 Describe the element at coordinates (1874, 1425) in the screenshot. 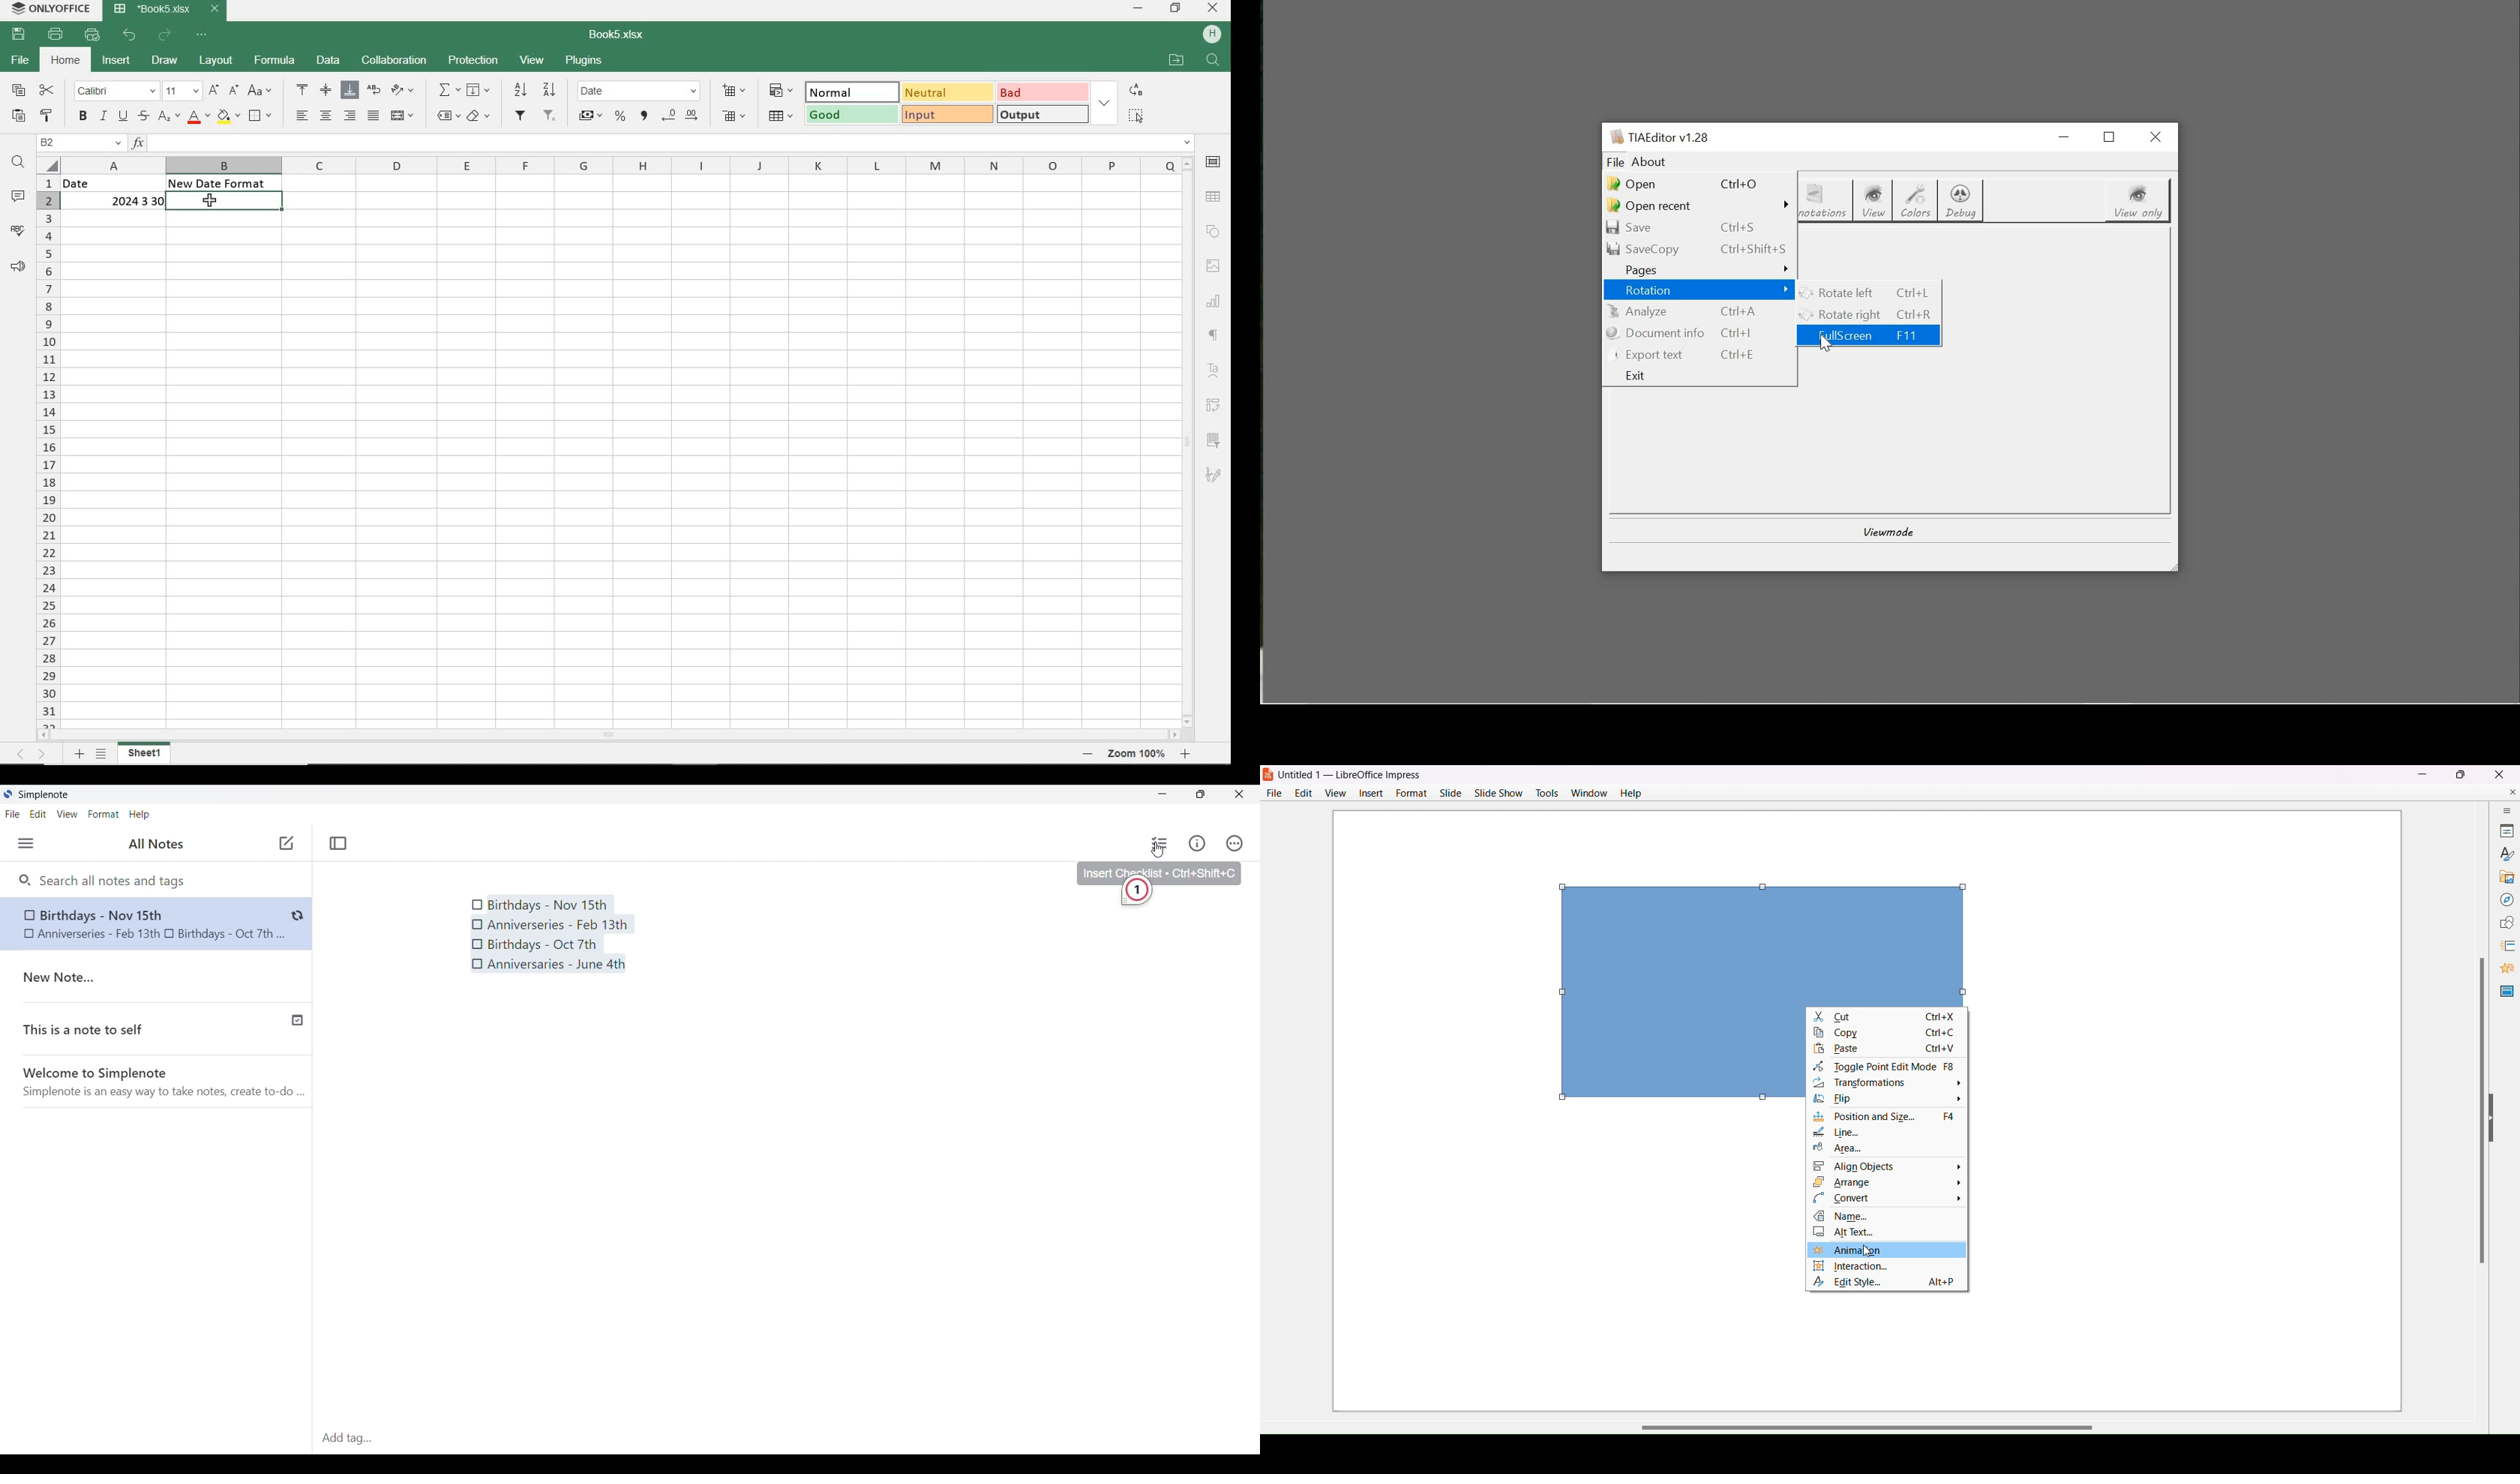

I see `Horizontal Scroll Bar` at that location.